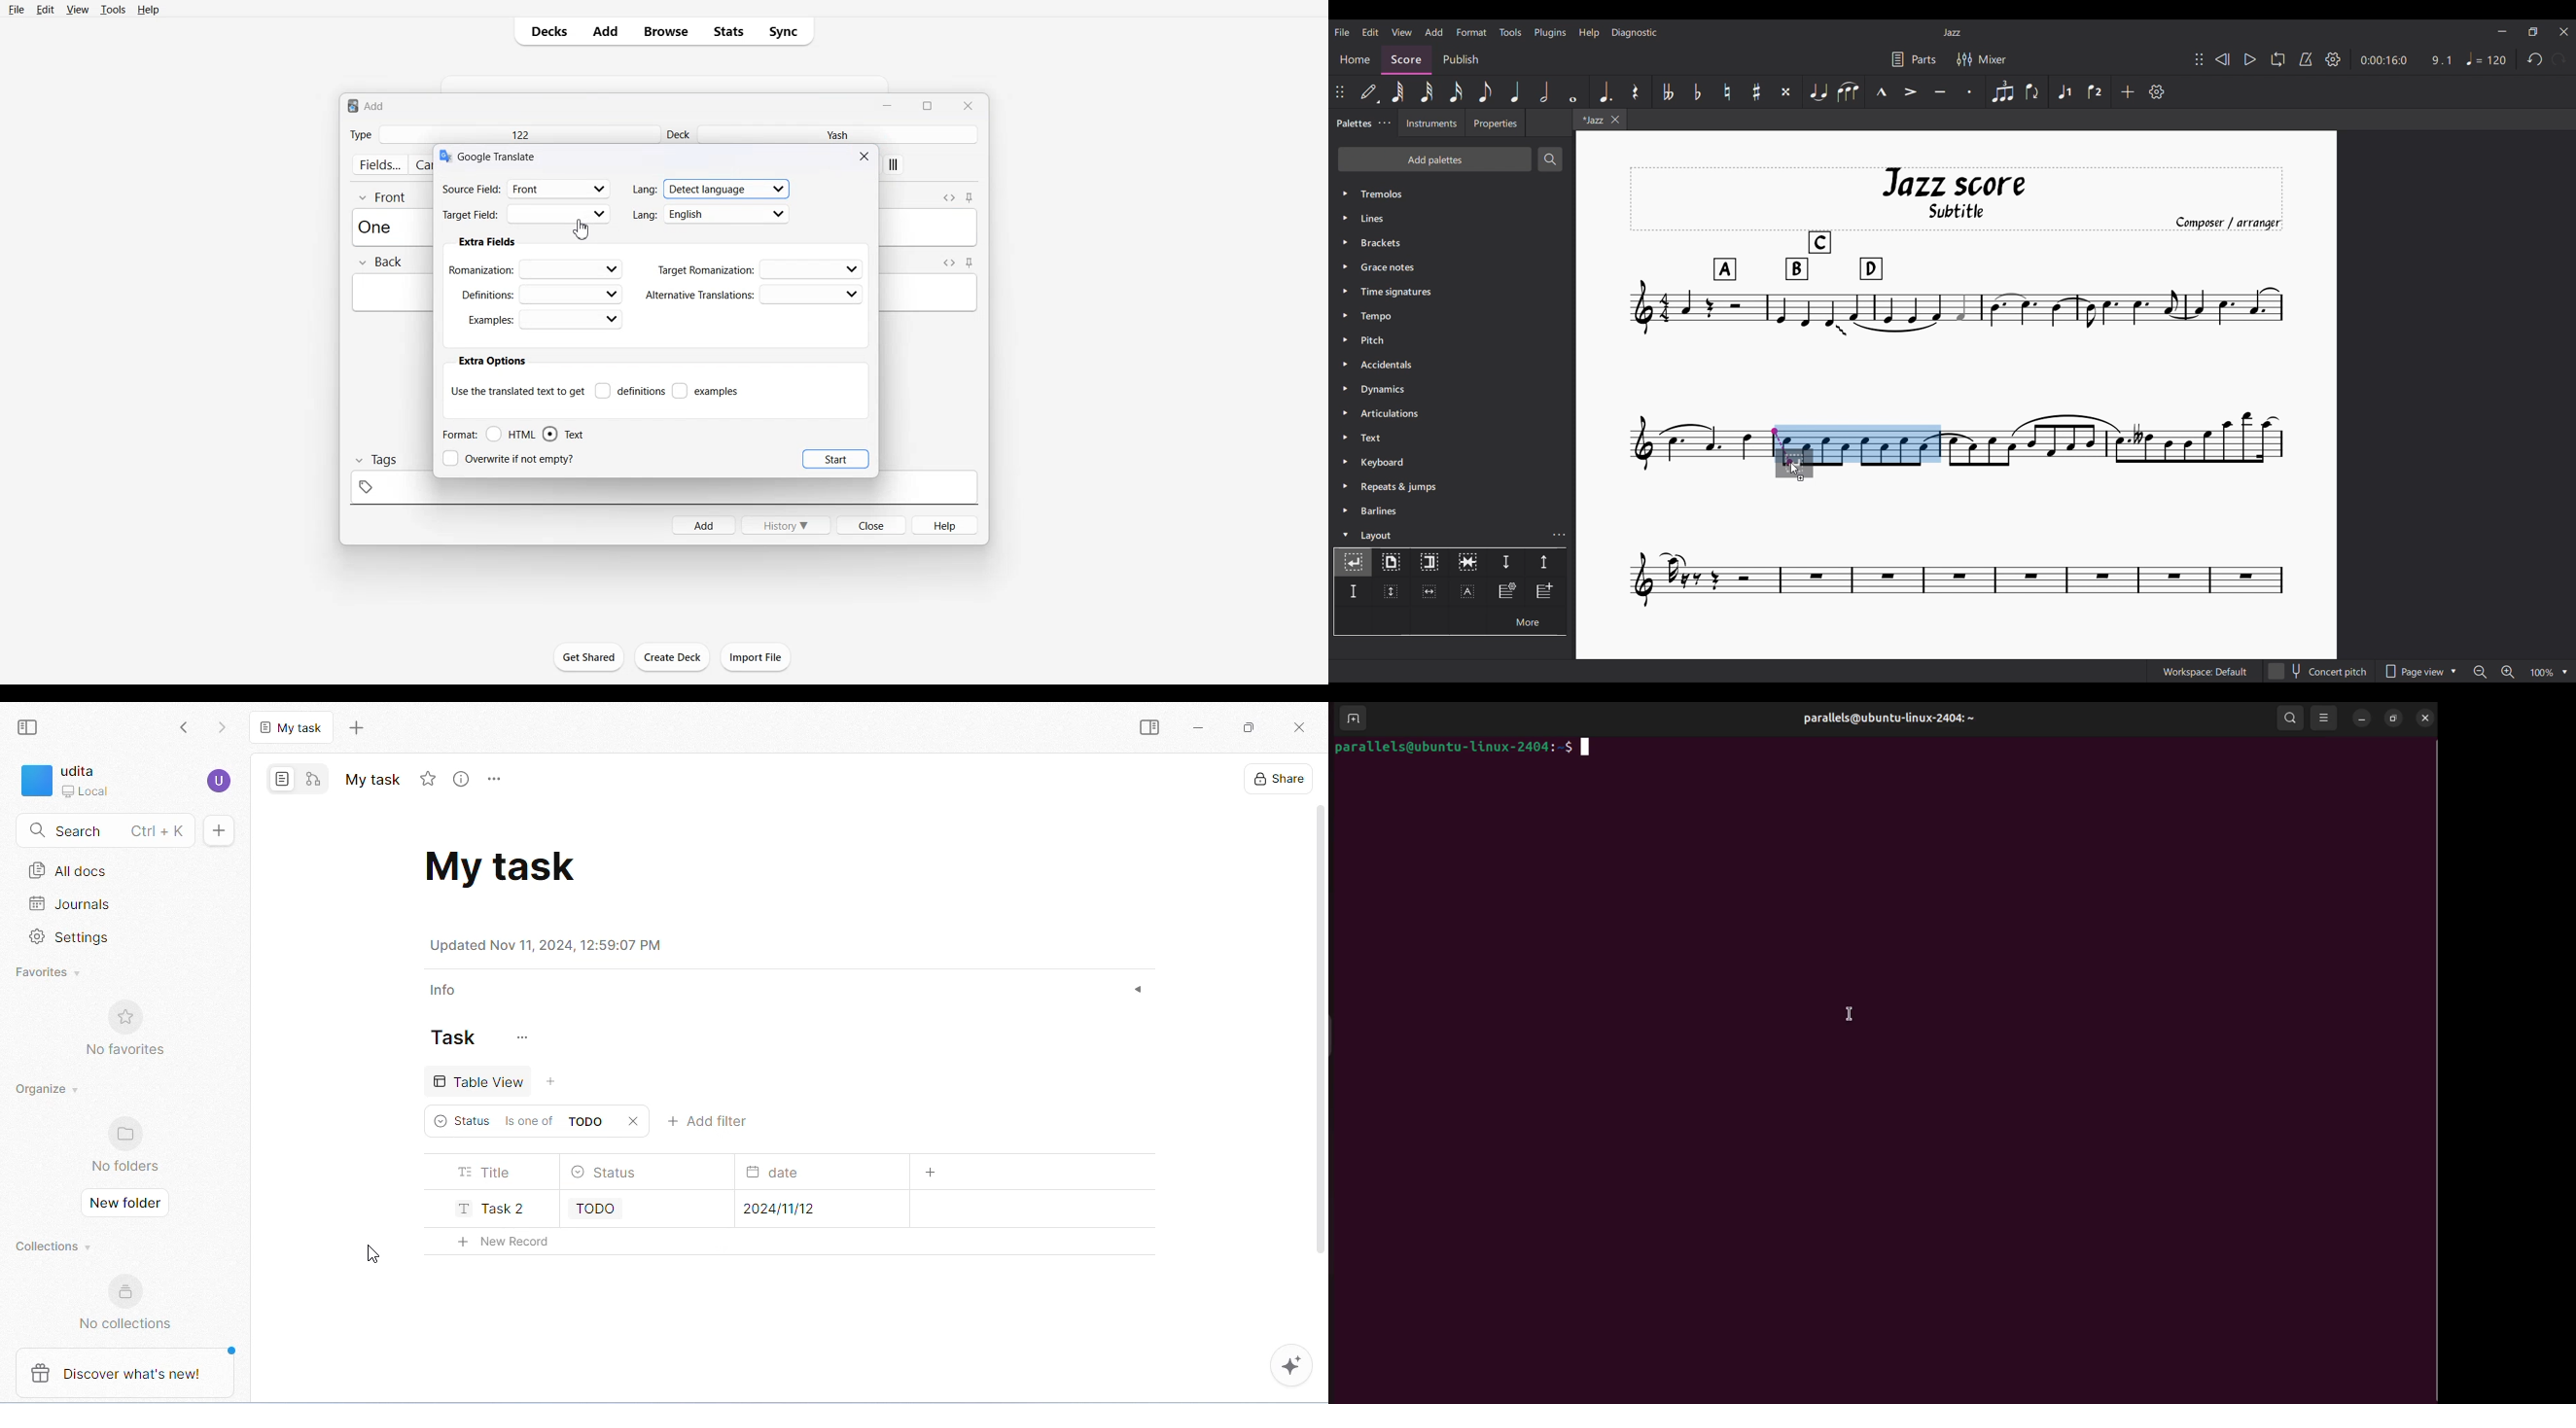 Image resolution: width=2576 pixels, height=1428 pixels. Describe the element at coordinates (1452, 242) in the screenshot. I see `Brackets` at that location.